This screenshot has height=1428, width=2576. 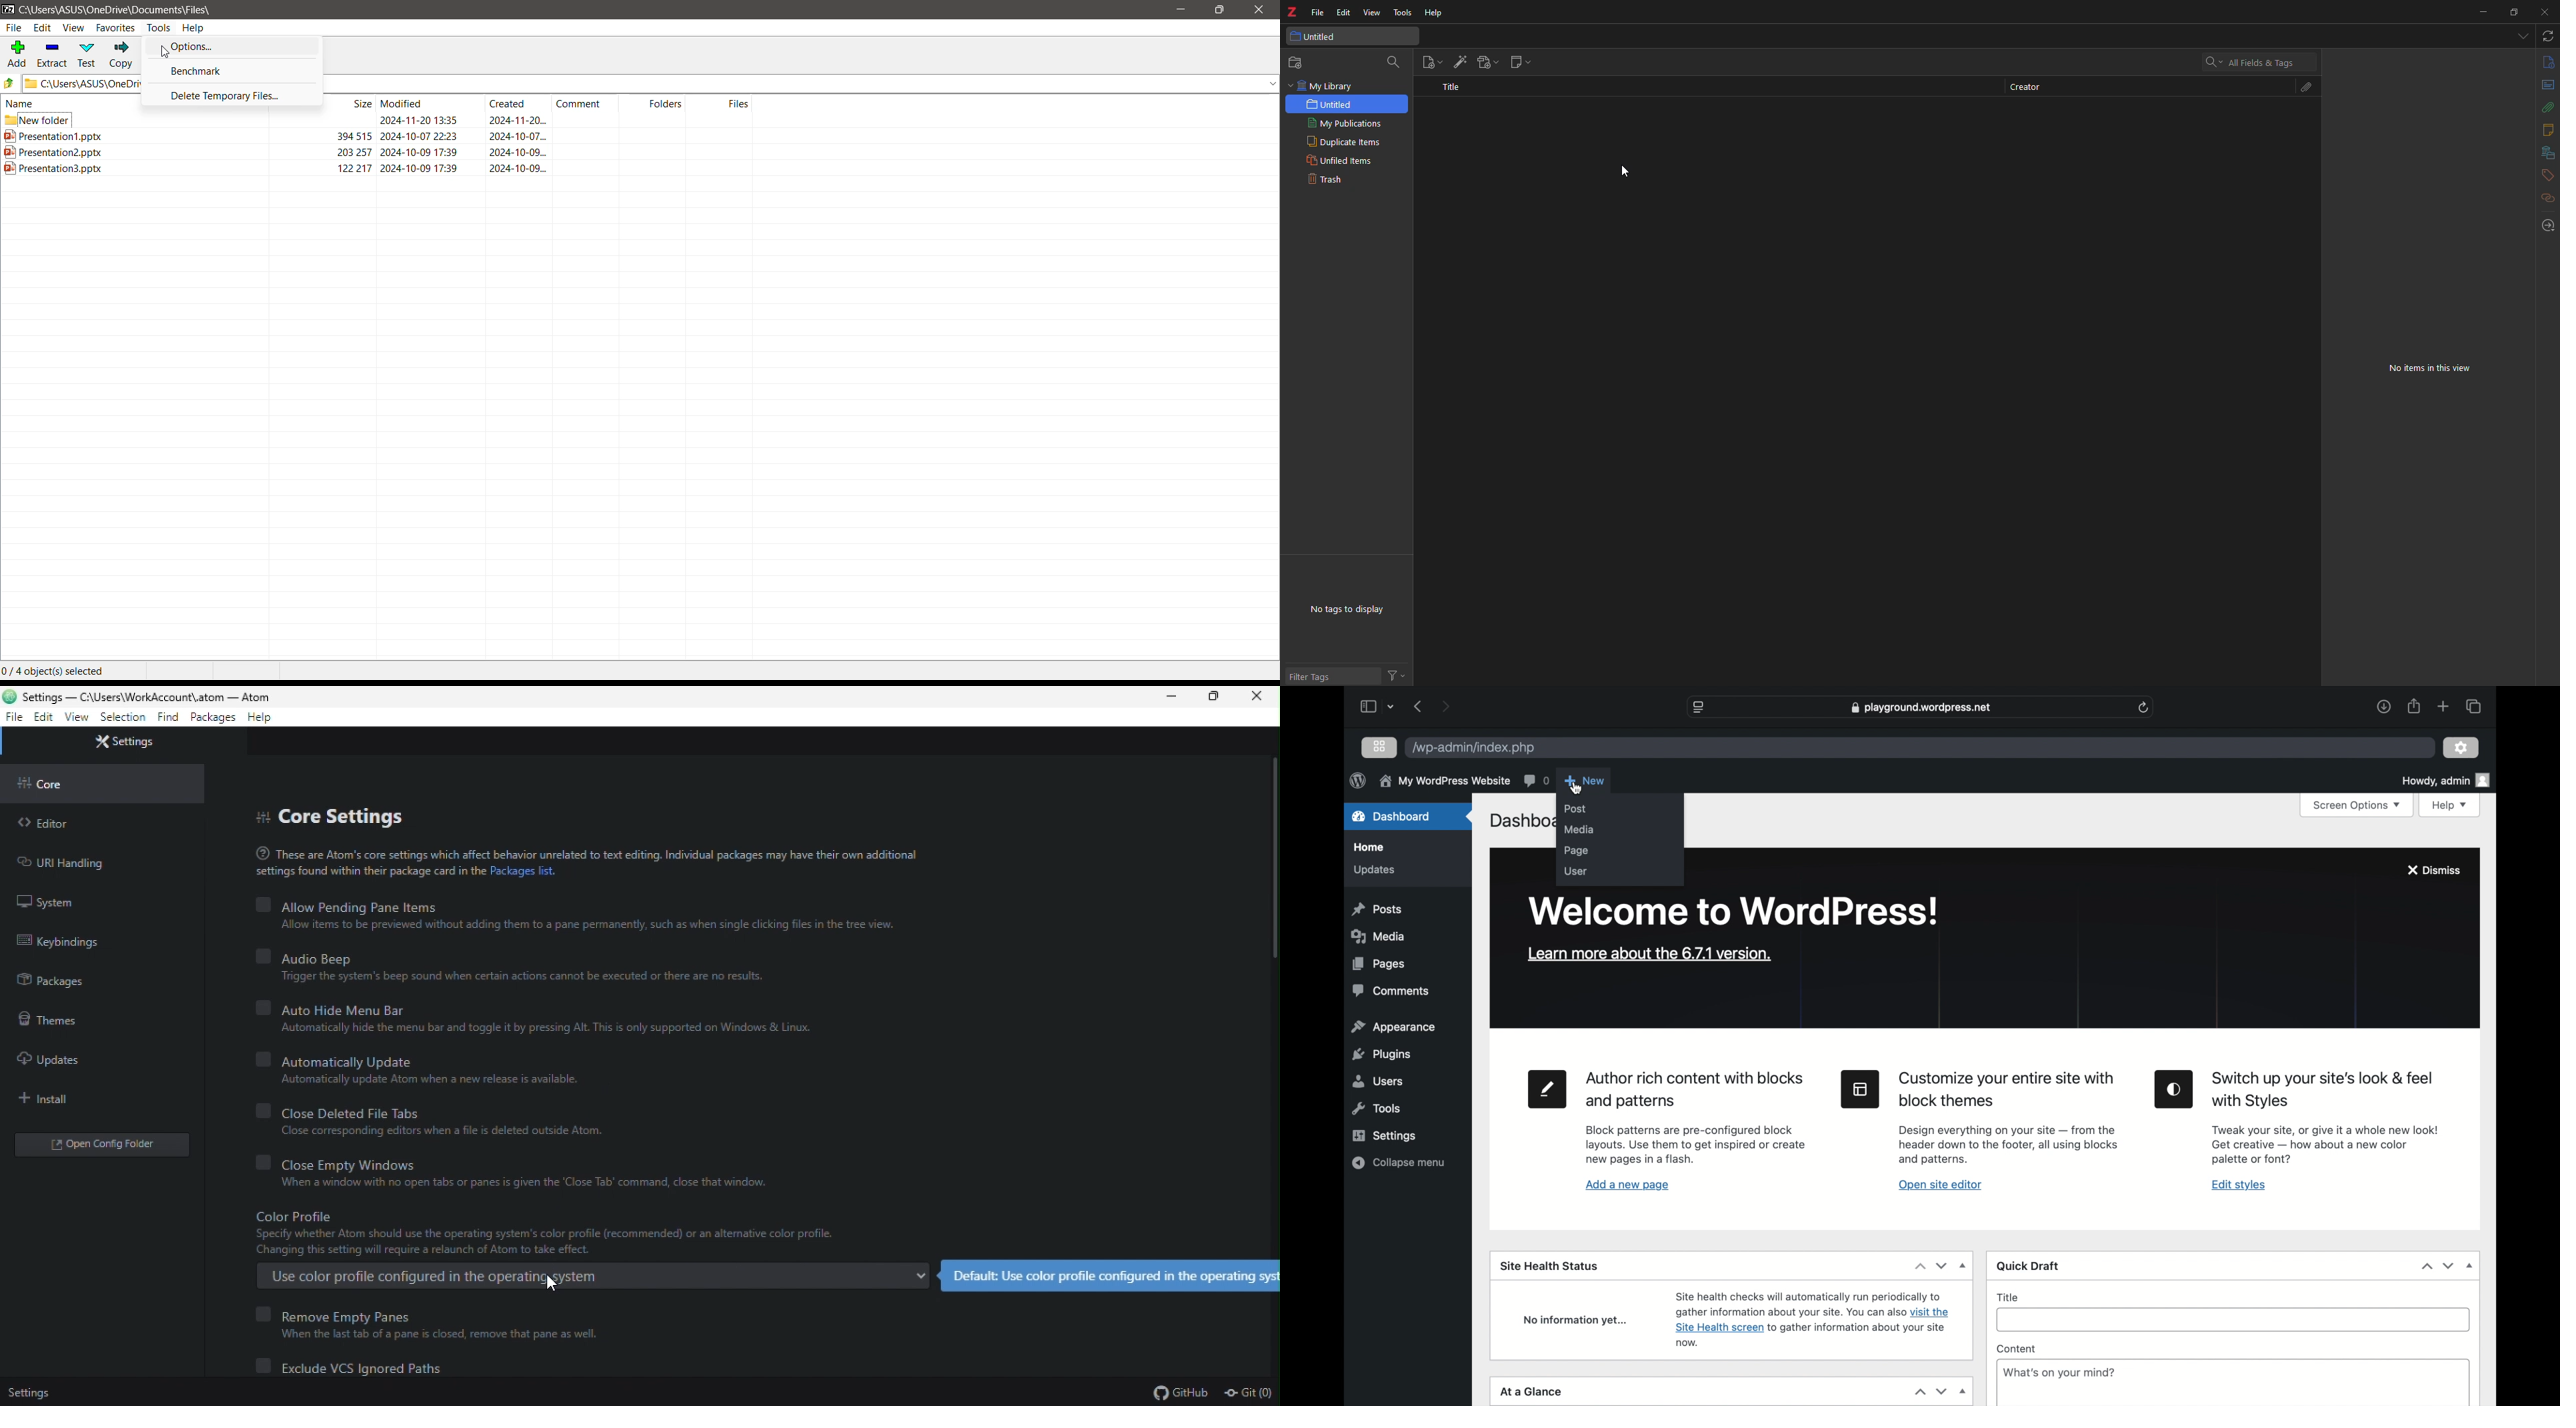 What do you see at coordinates (2546, 108) in the screenshot?
I see `attach` at bounding box center [2546, 108].